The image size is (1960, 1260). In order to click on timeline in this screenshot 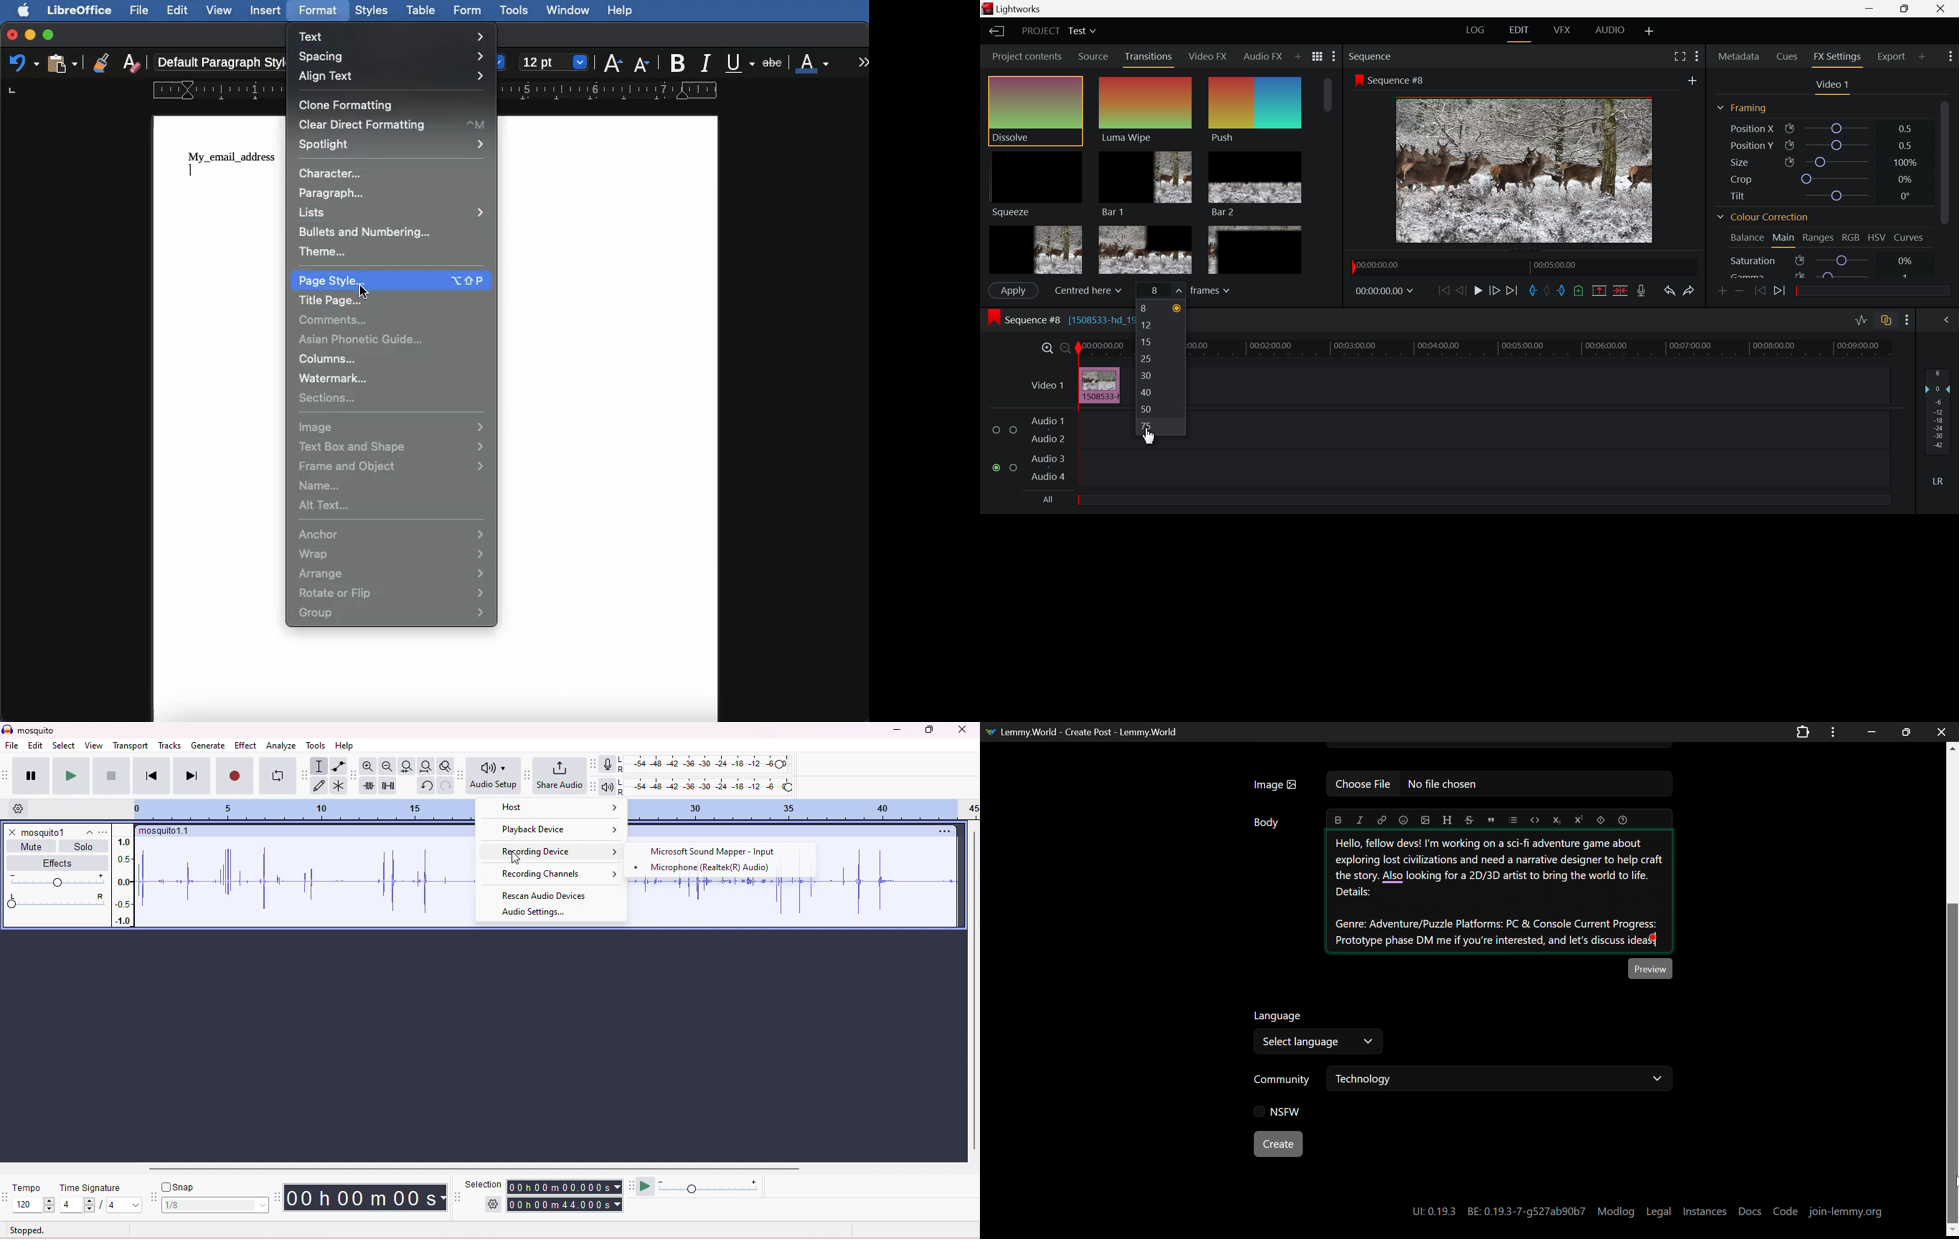, I will do `click(311, 810)`.